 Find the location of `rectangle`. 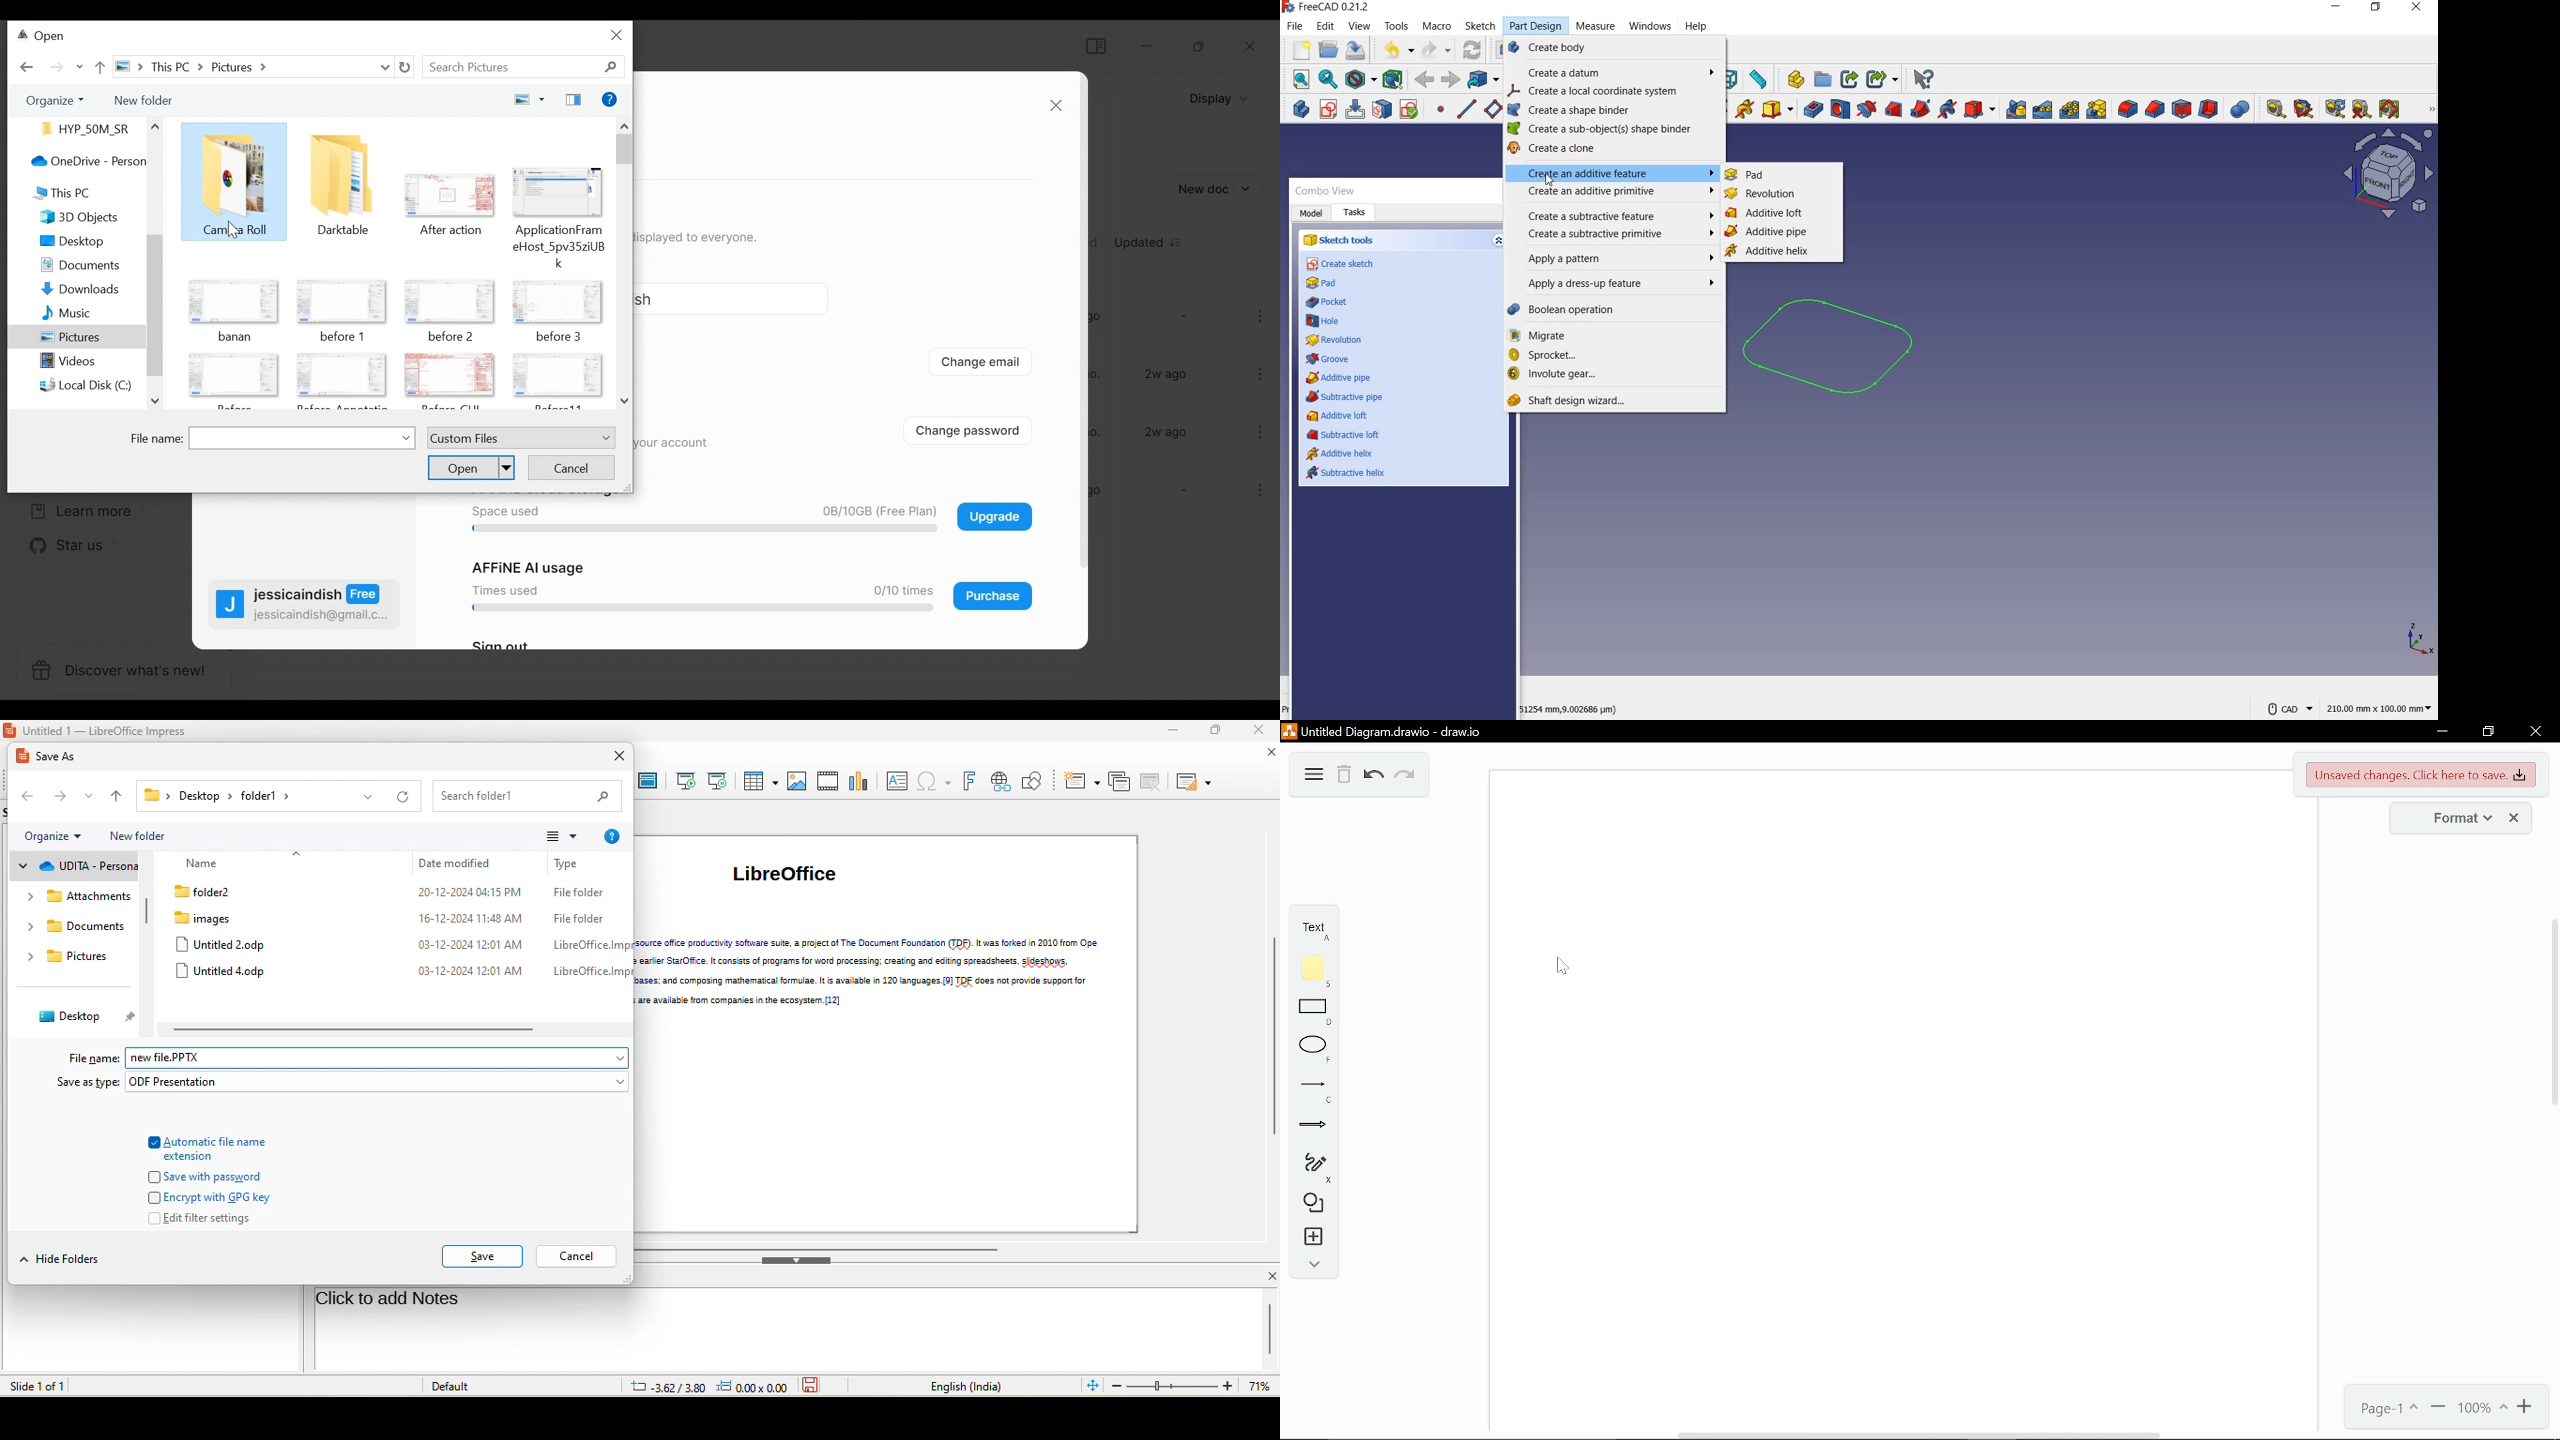

rectangle is located at coordinates (1314, 1012).